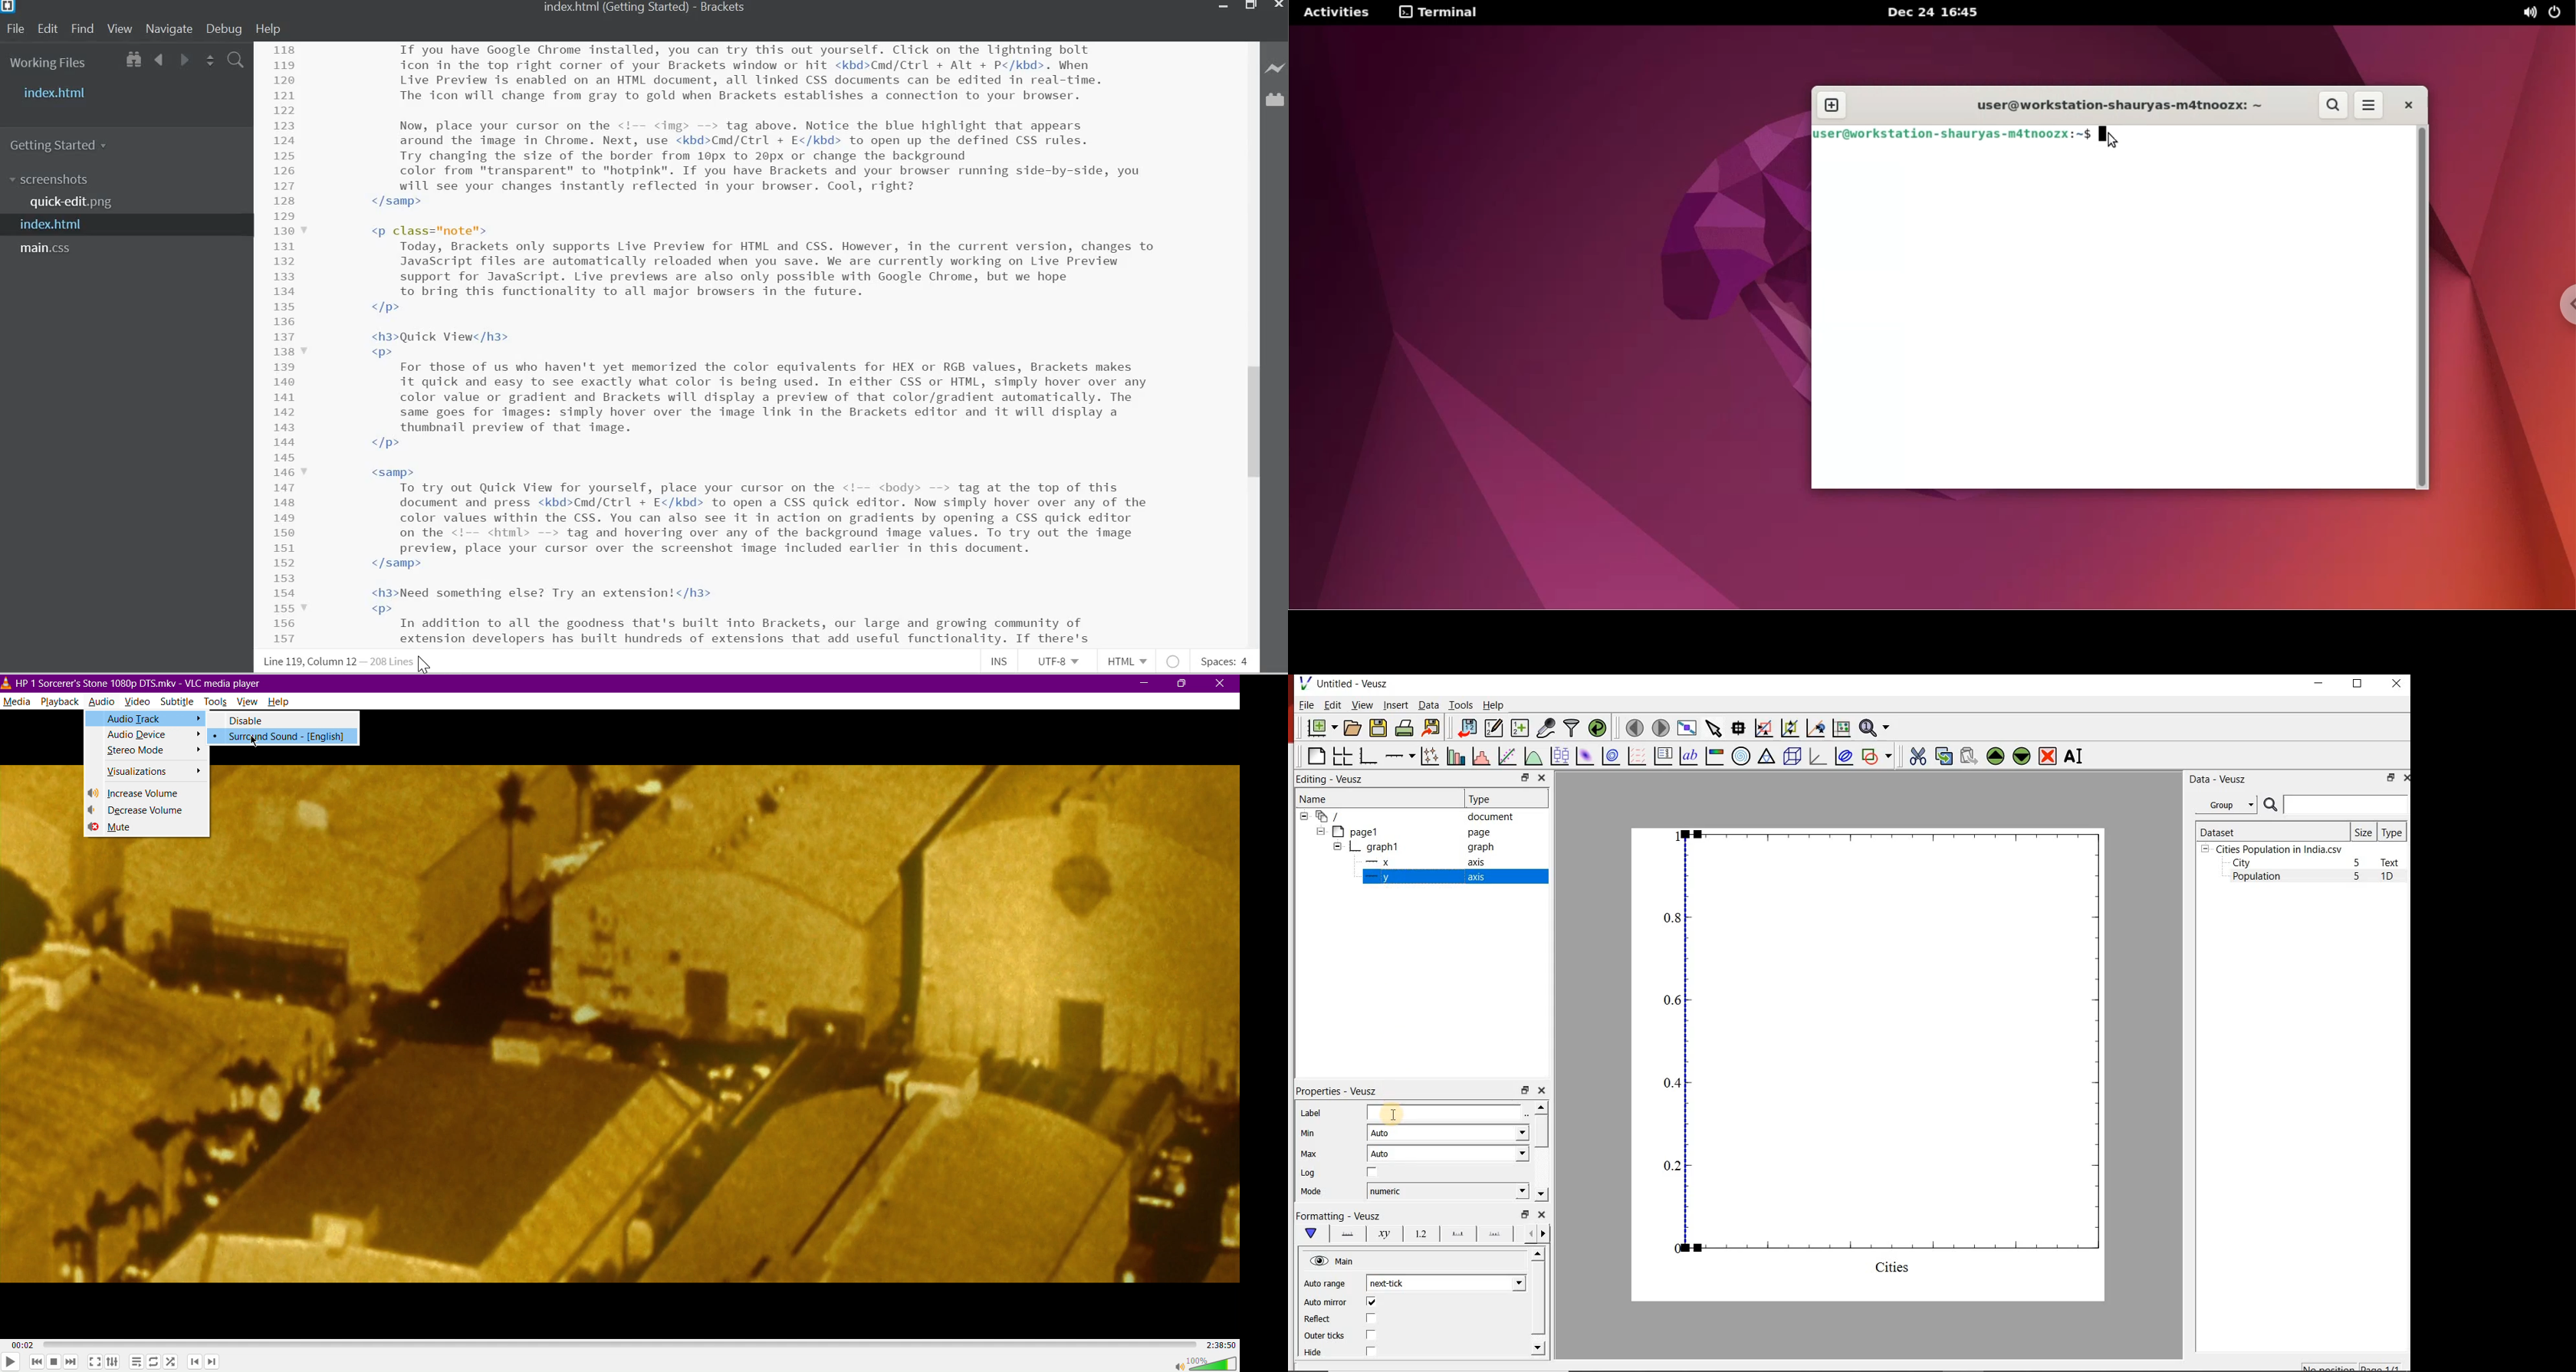 This screenshot has height=1372, width=2576. I want to click on Find in Files, so click(236, 60).